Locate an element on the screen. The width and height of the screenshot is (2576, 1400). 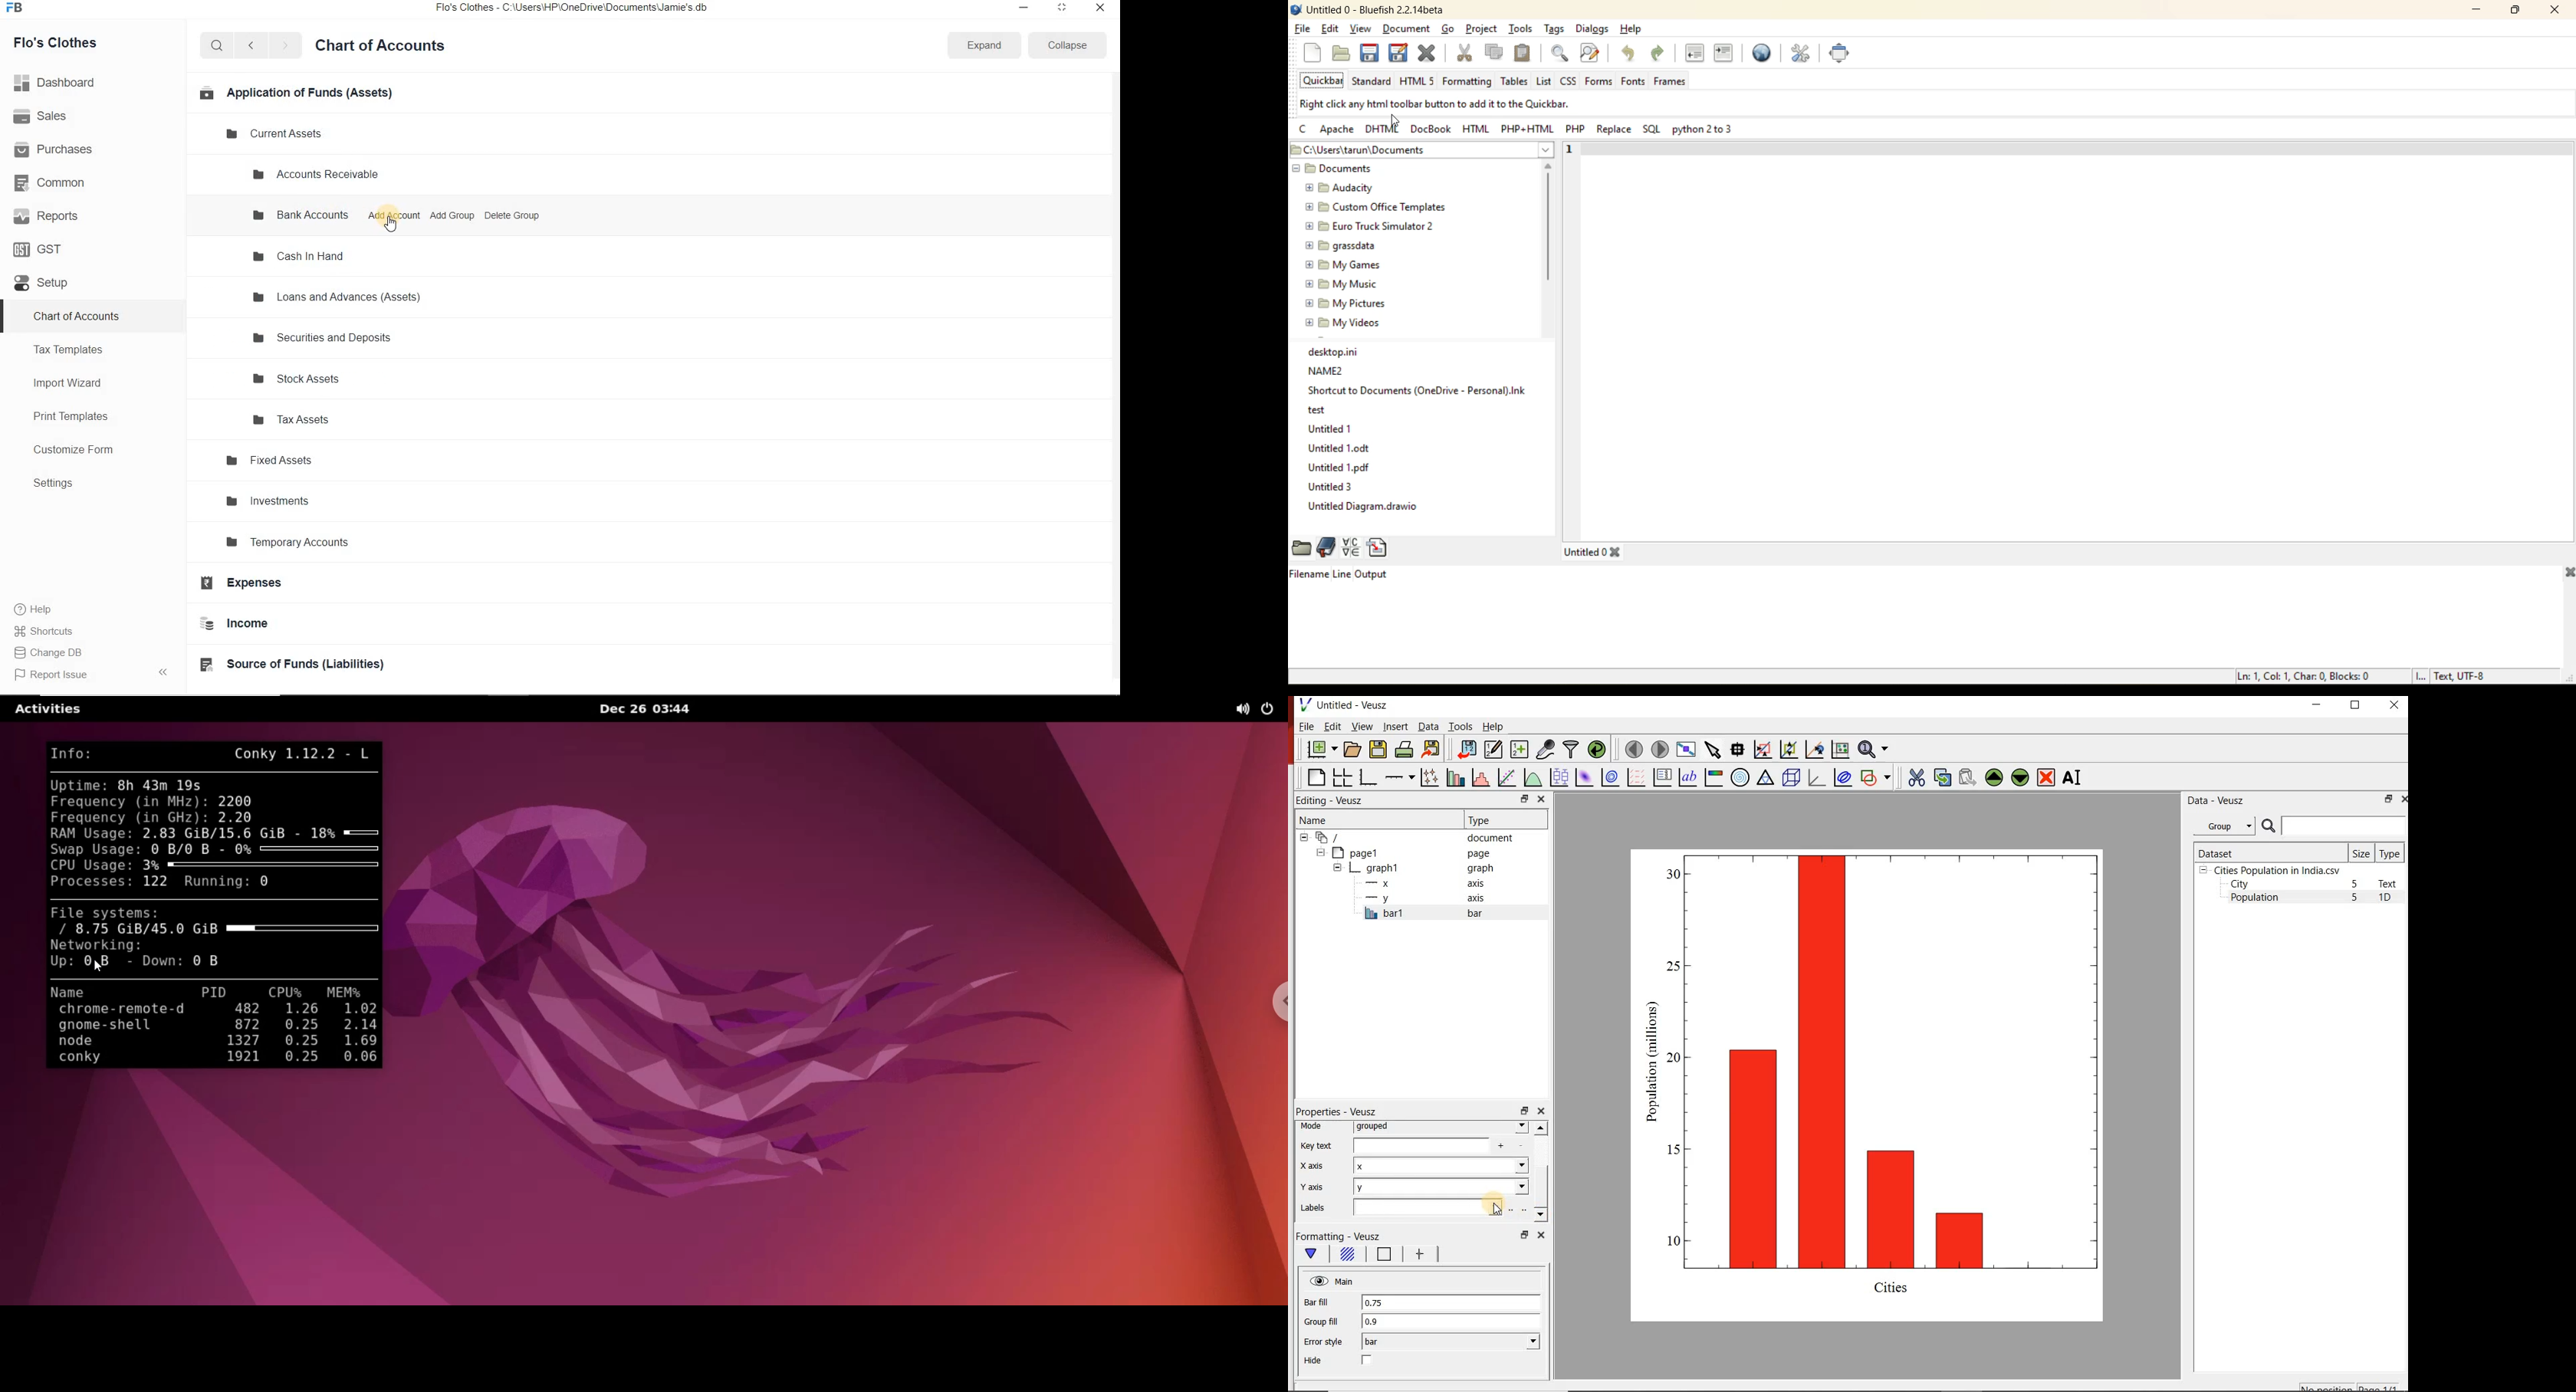
tables is located at coordinates (1513, 81).